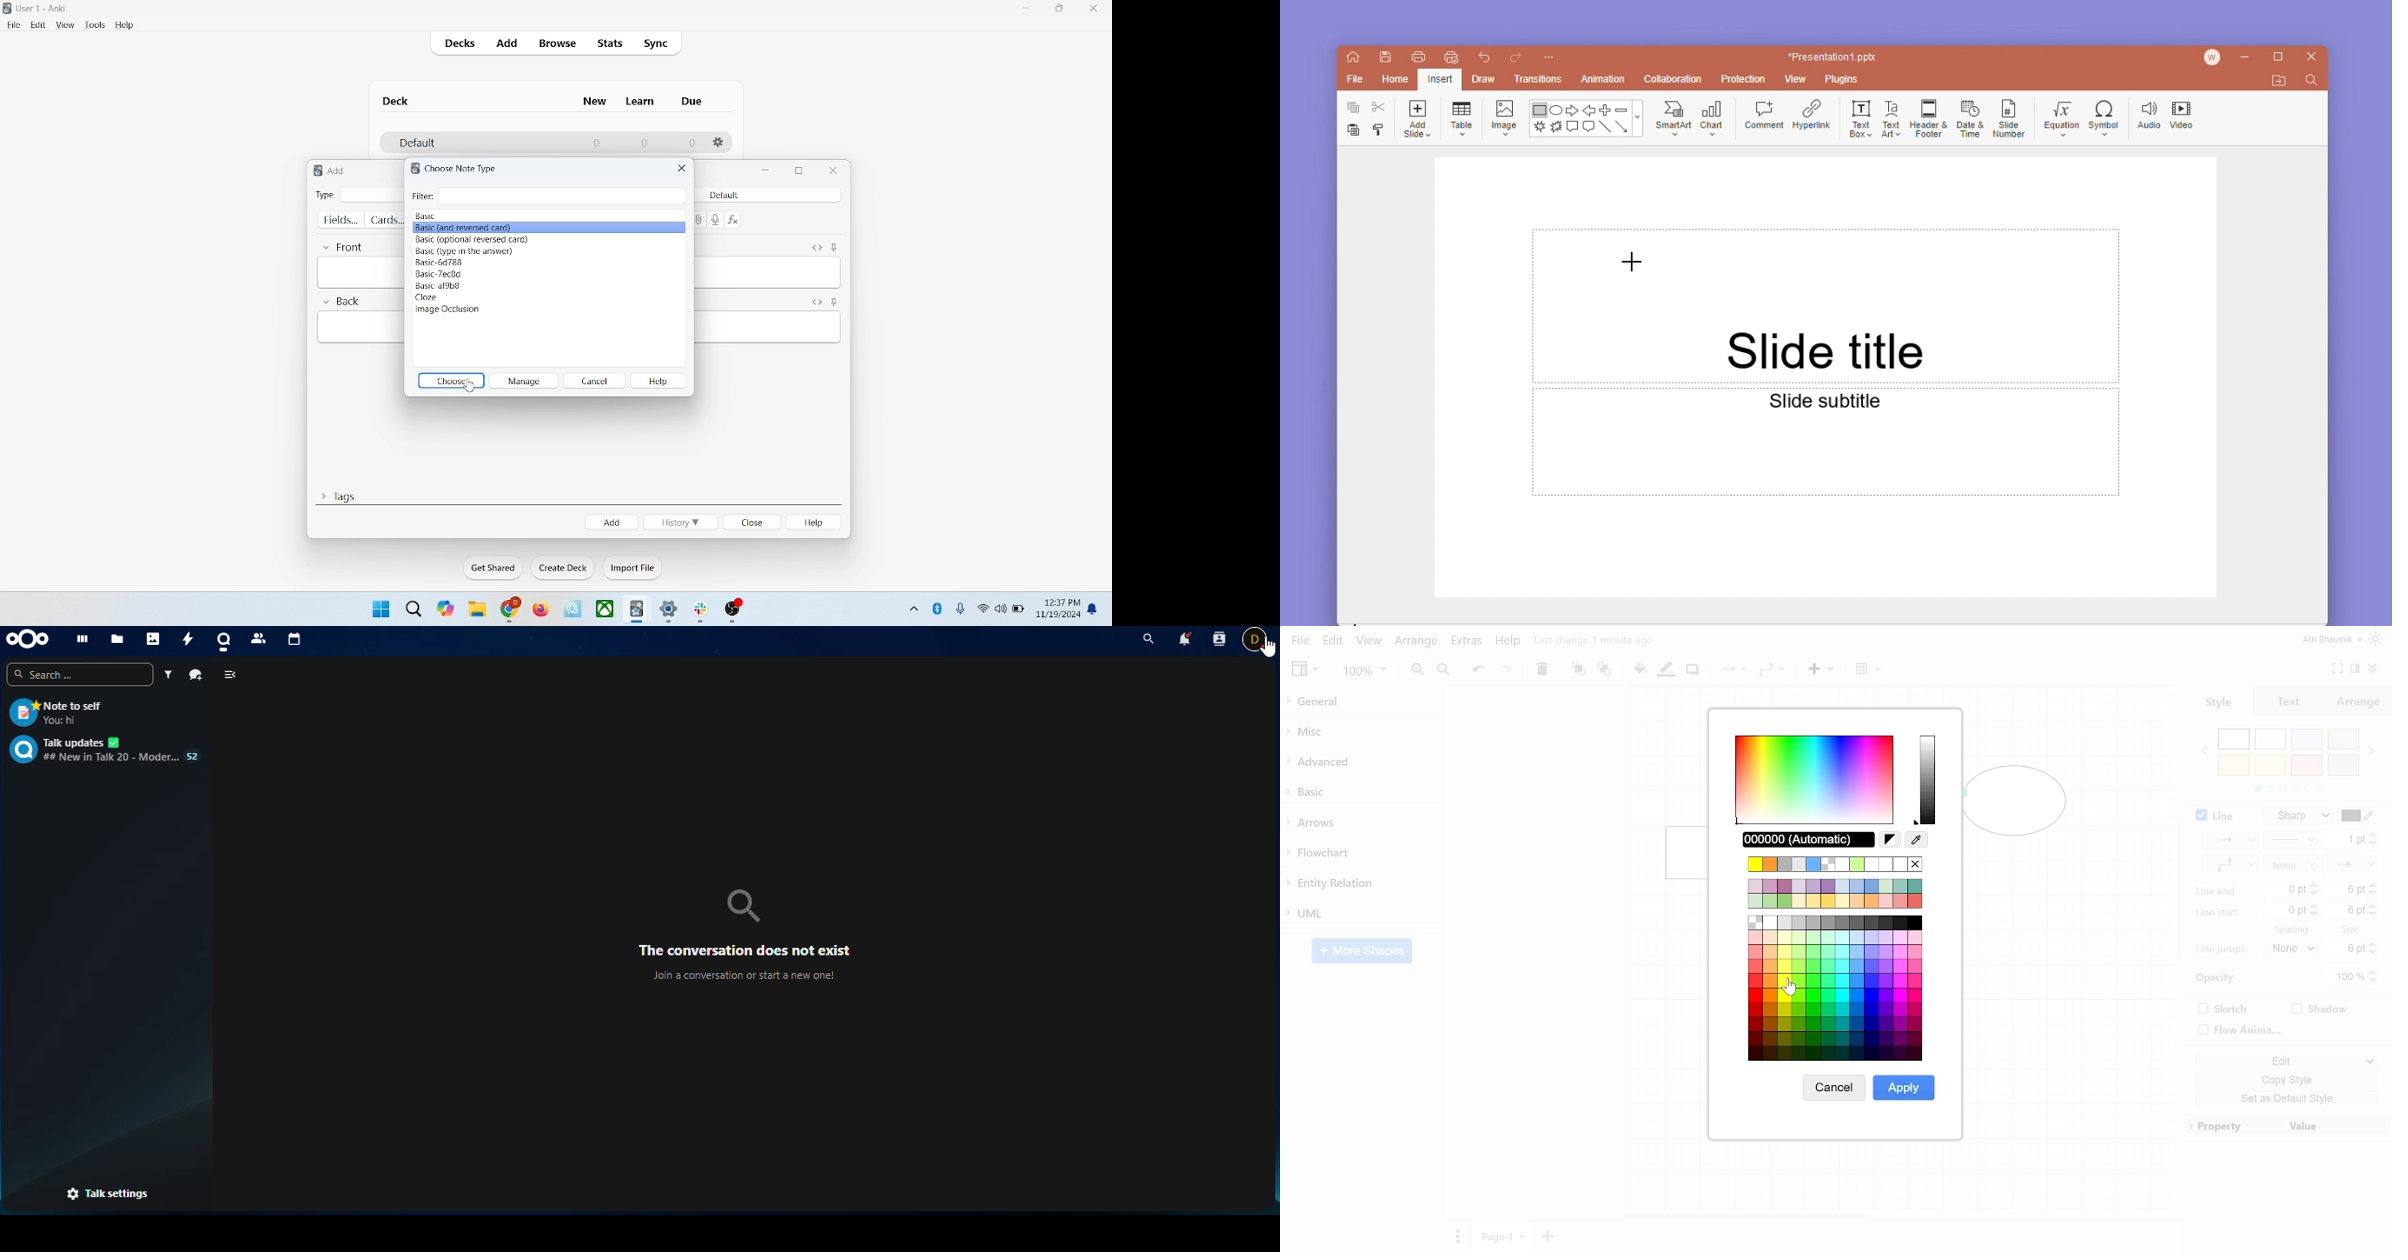 The width and height of the screenshot is (2408, 1260). I want to click on Basic (optional reversed card), so click(474, 239).